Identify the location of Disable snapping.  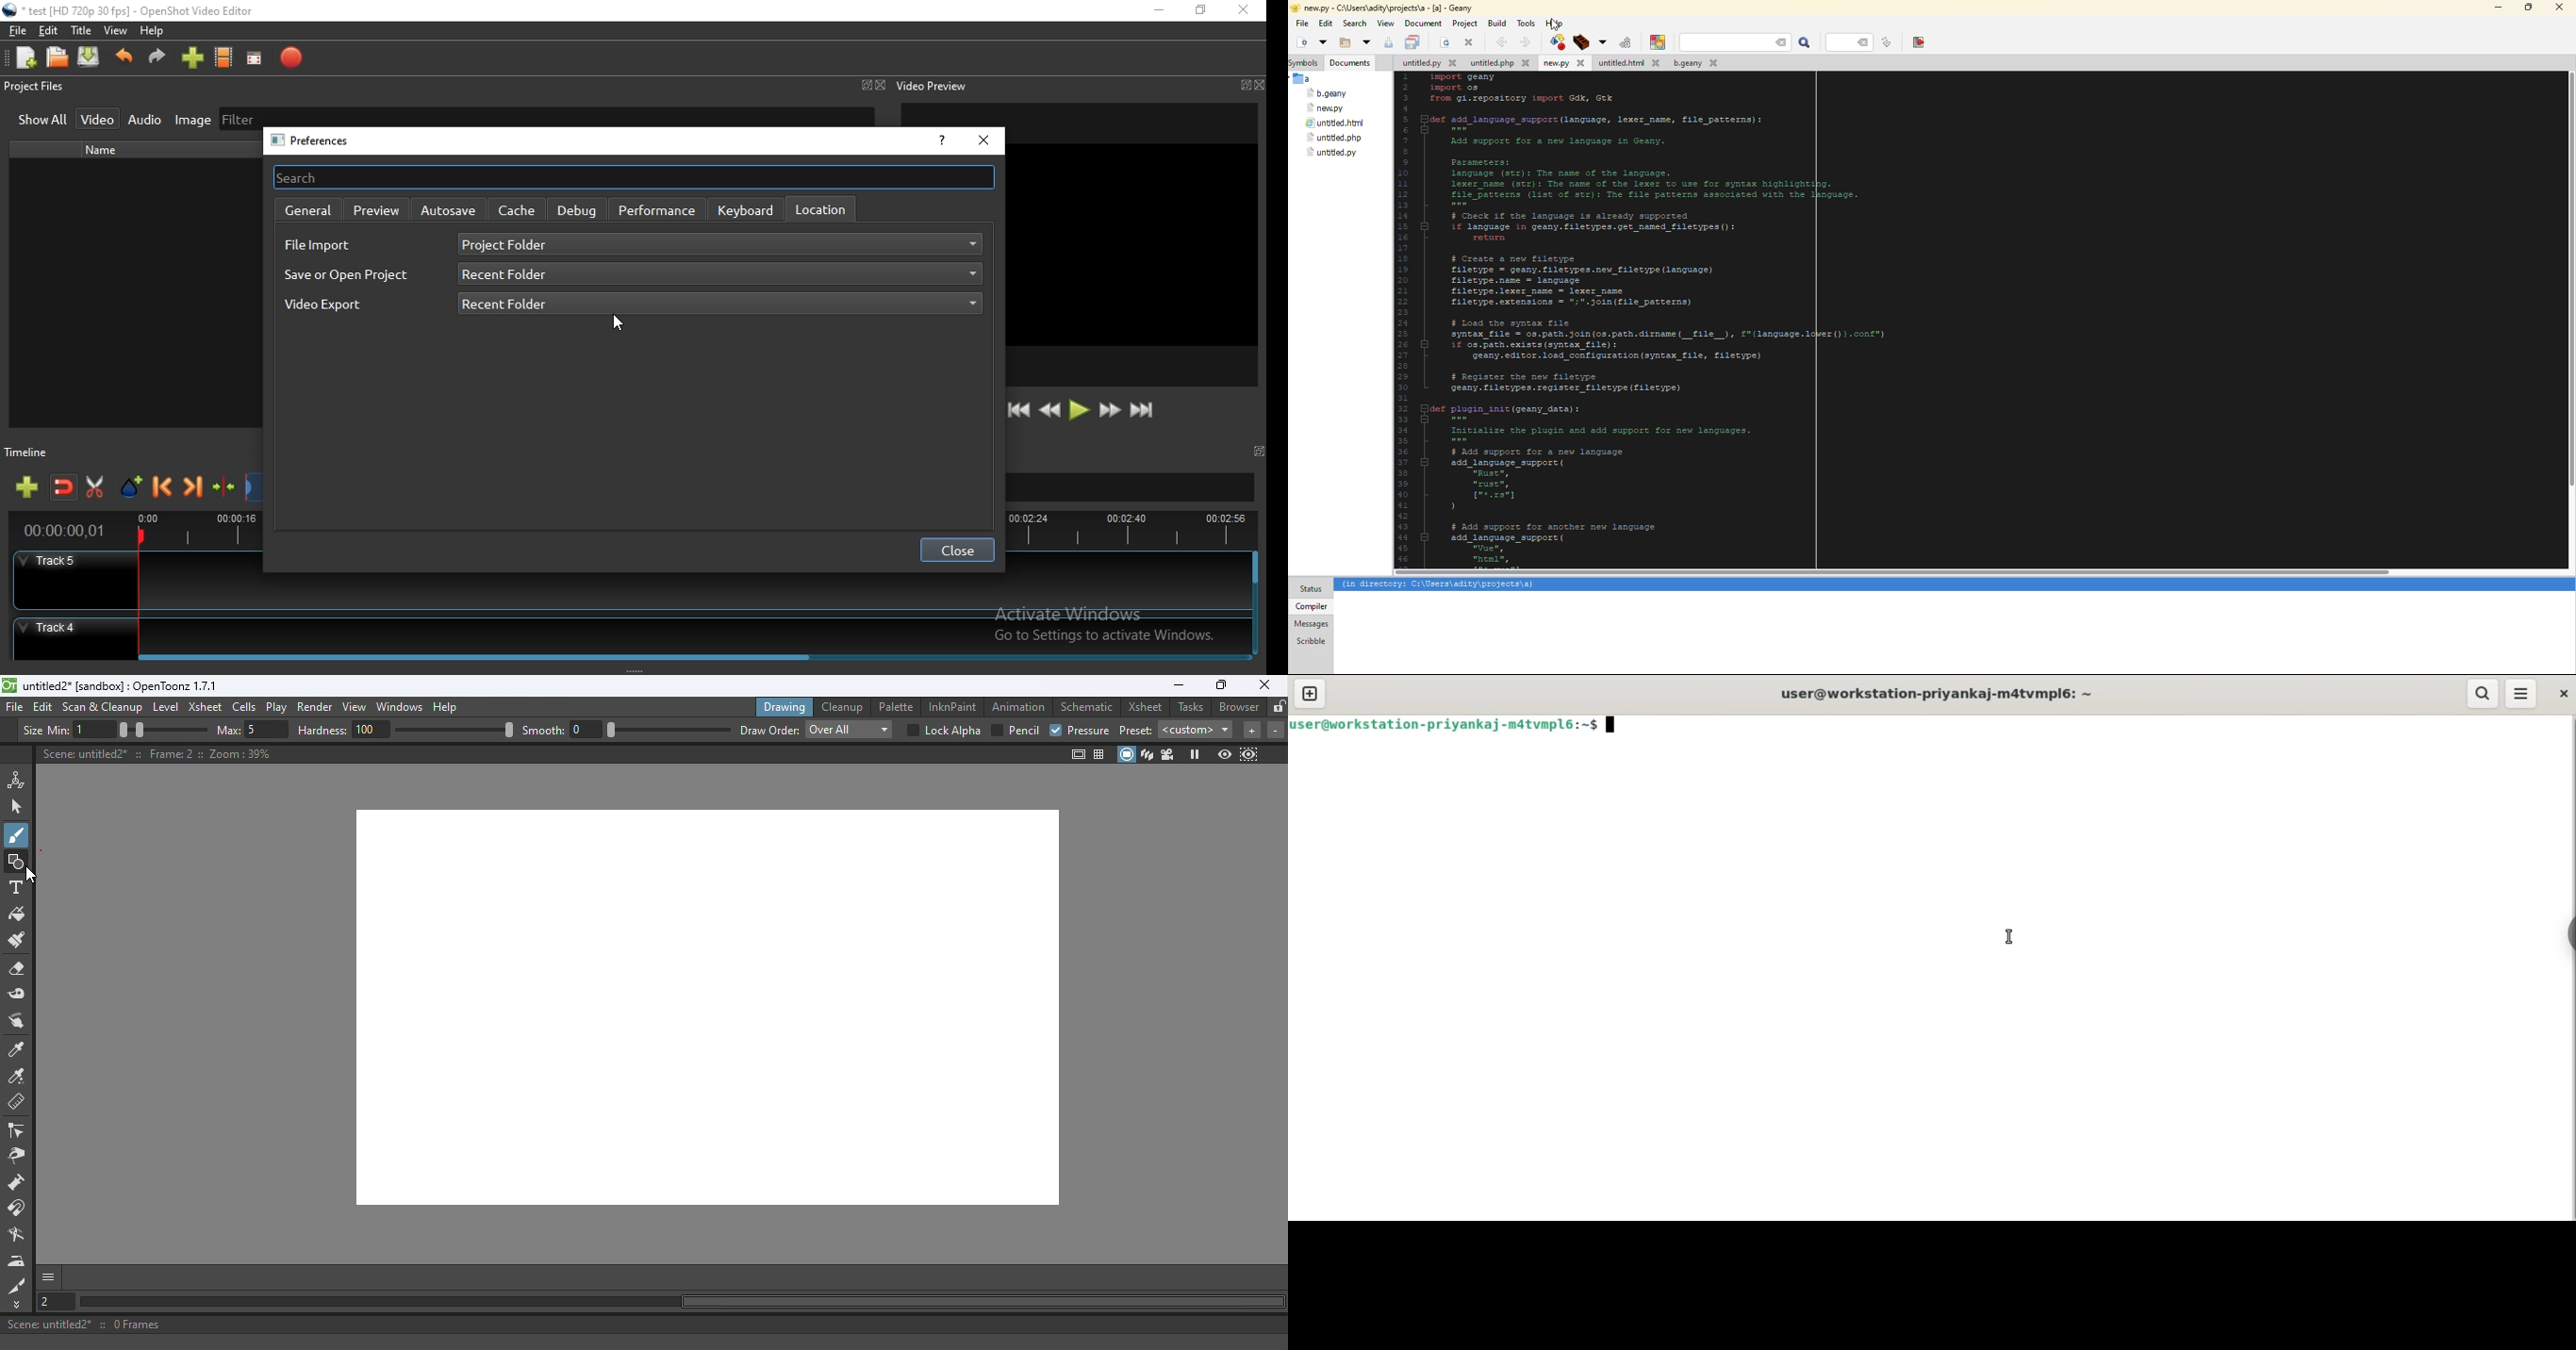
(64, 489).